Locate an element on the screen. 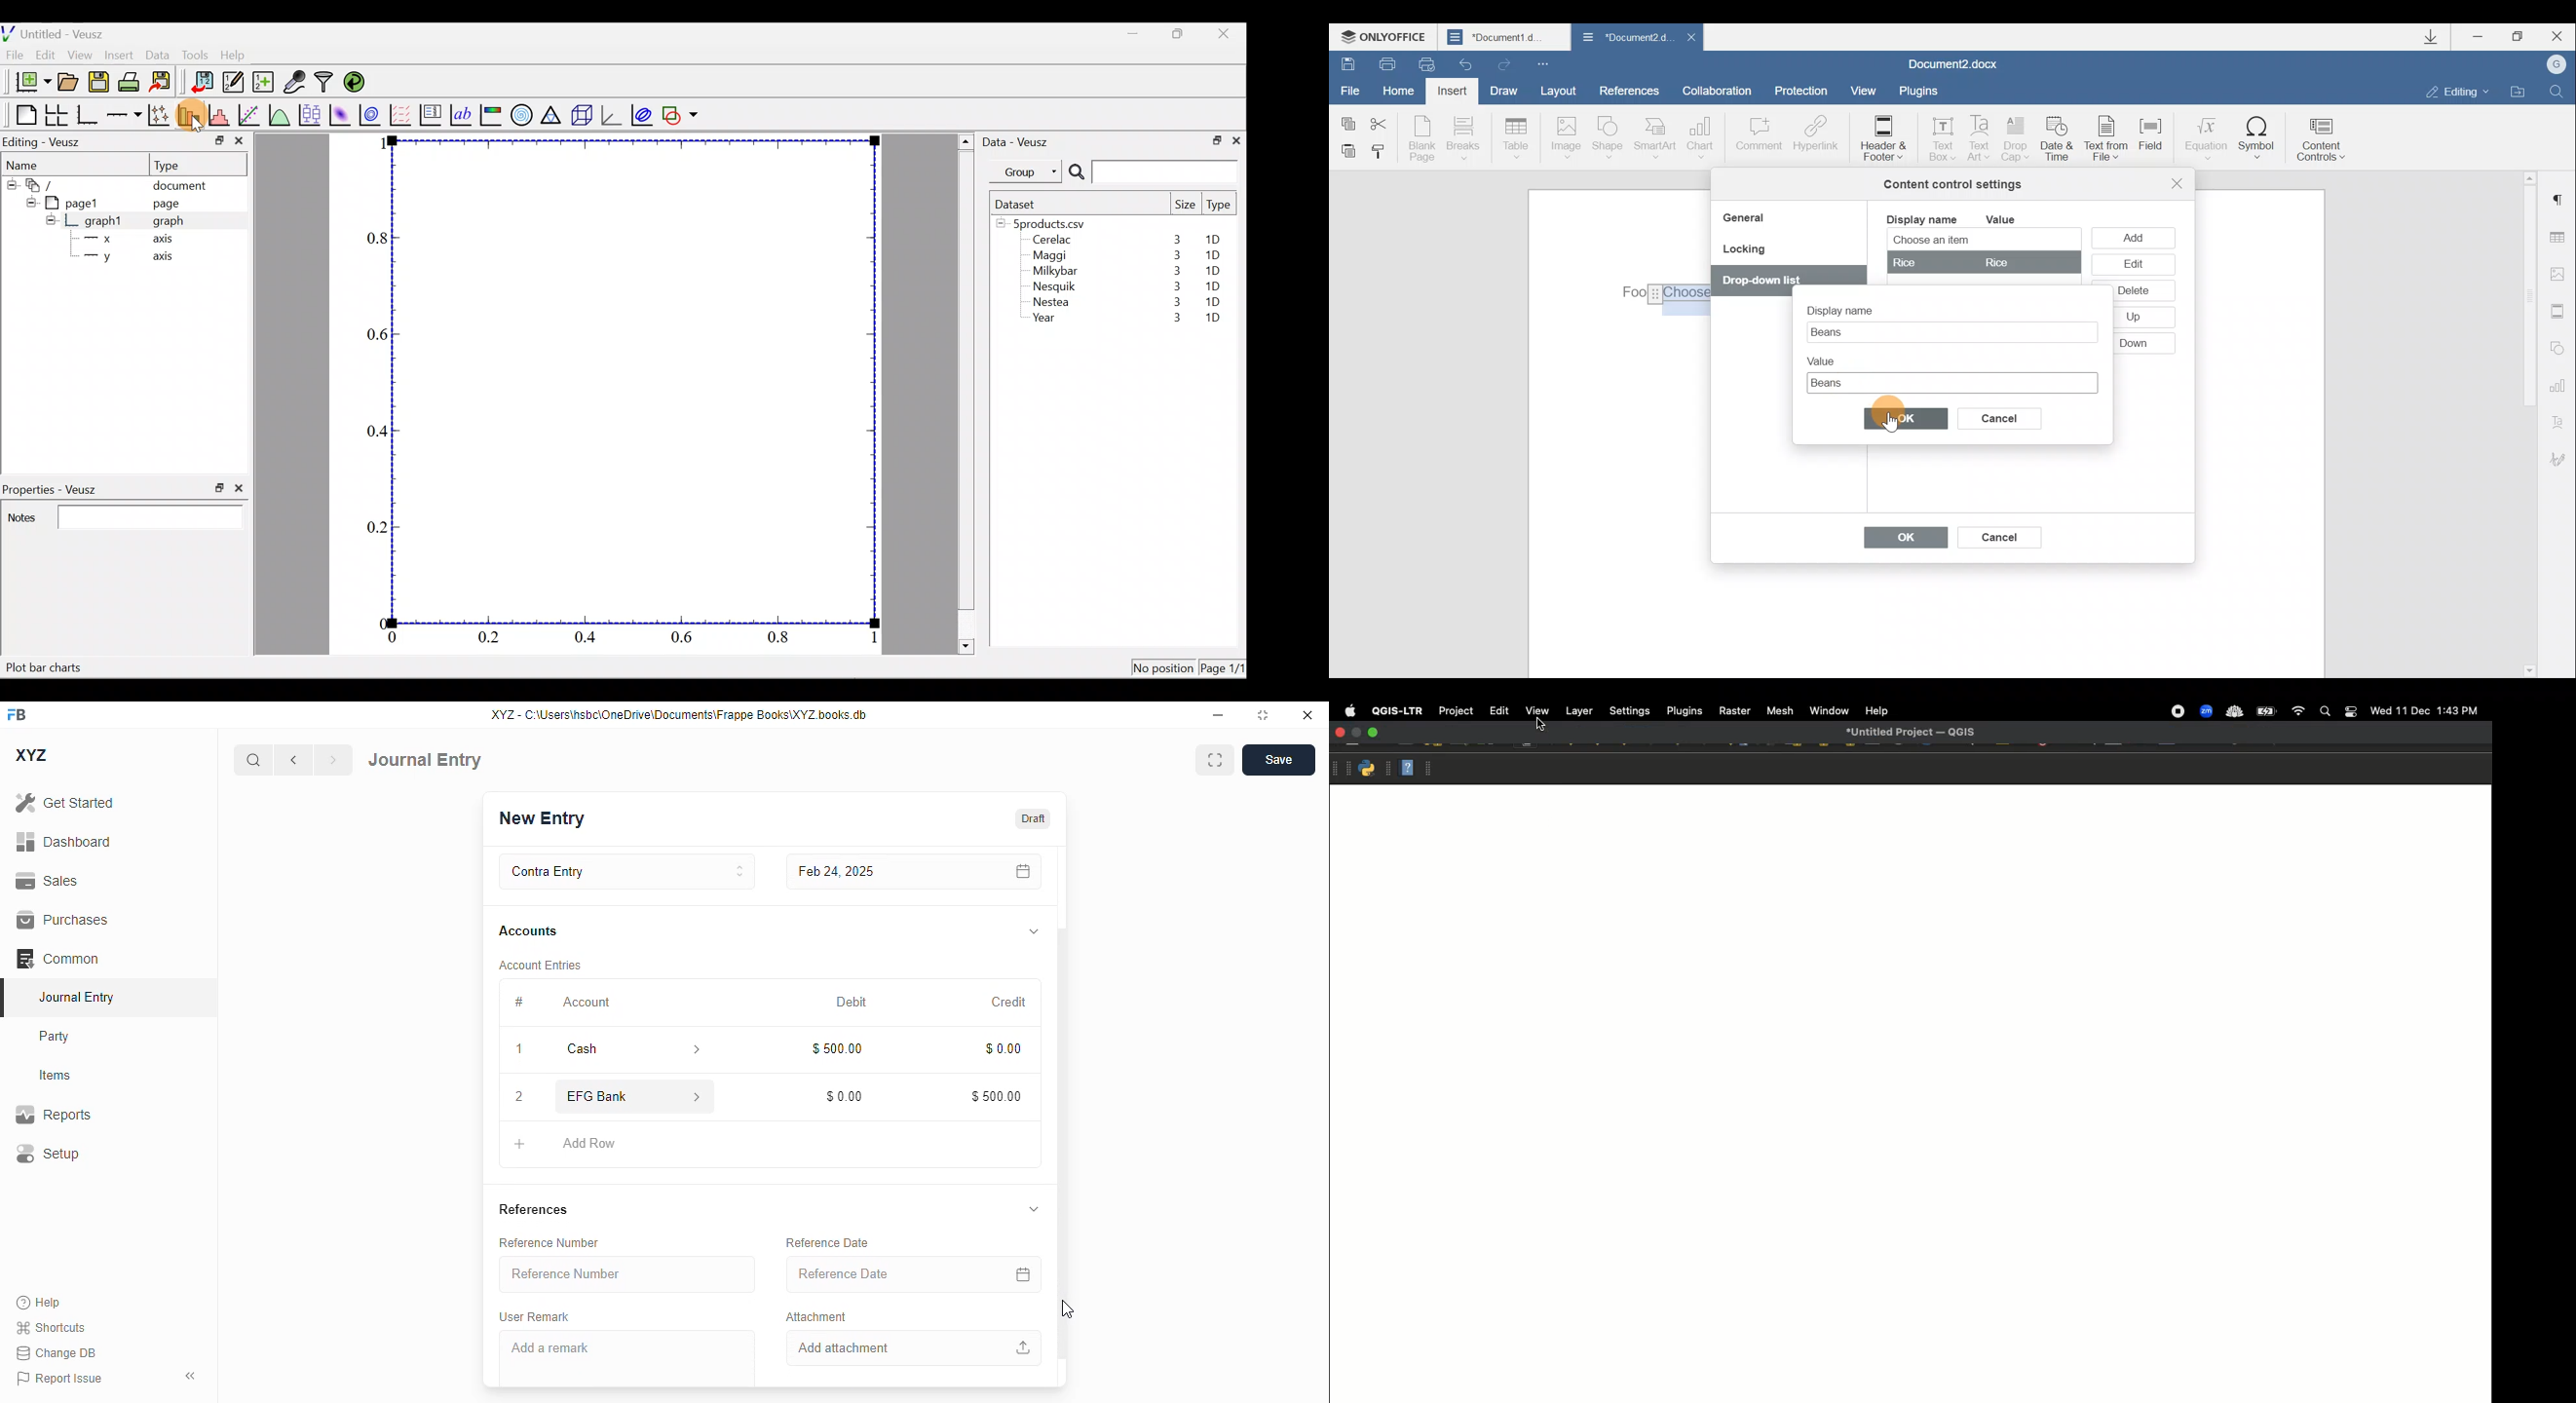  toggle sidebar is located at coordinates (192, 1376).